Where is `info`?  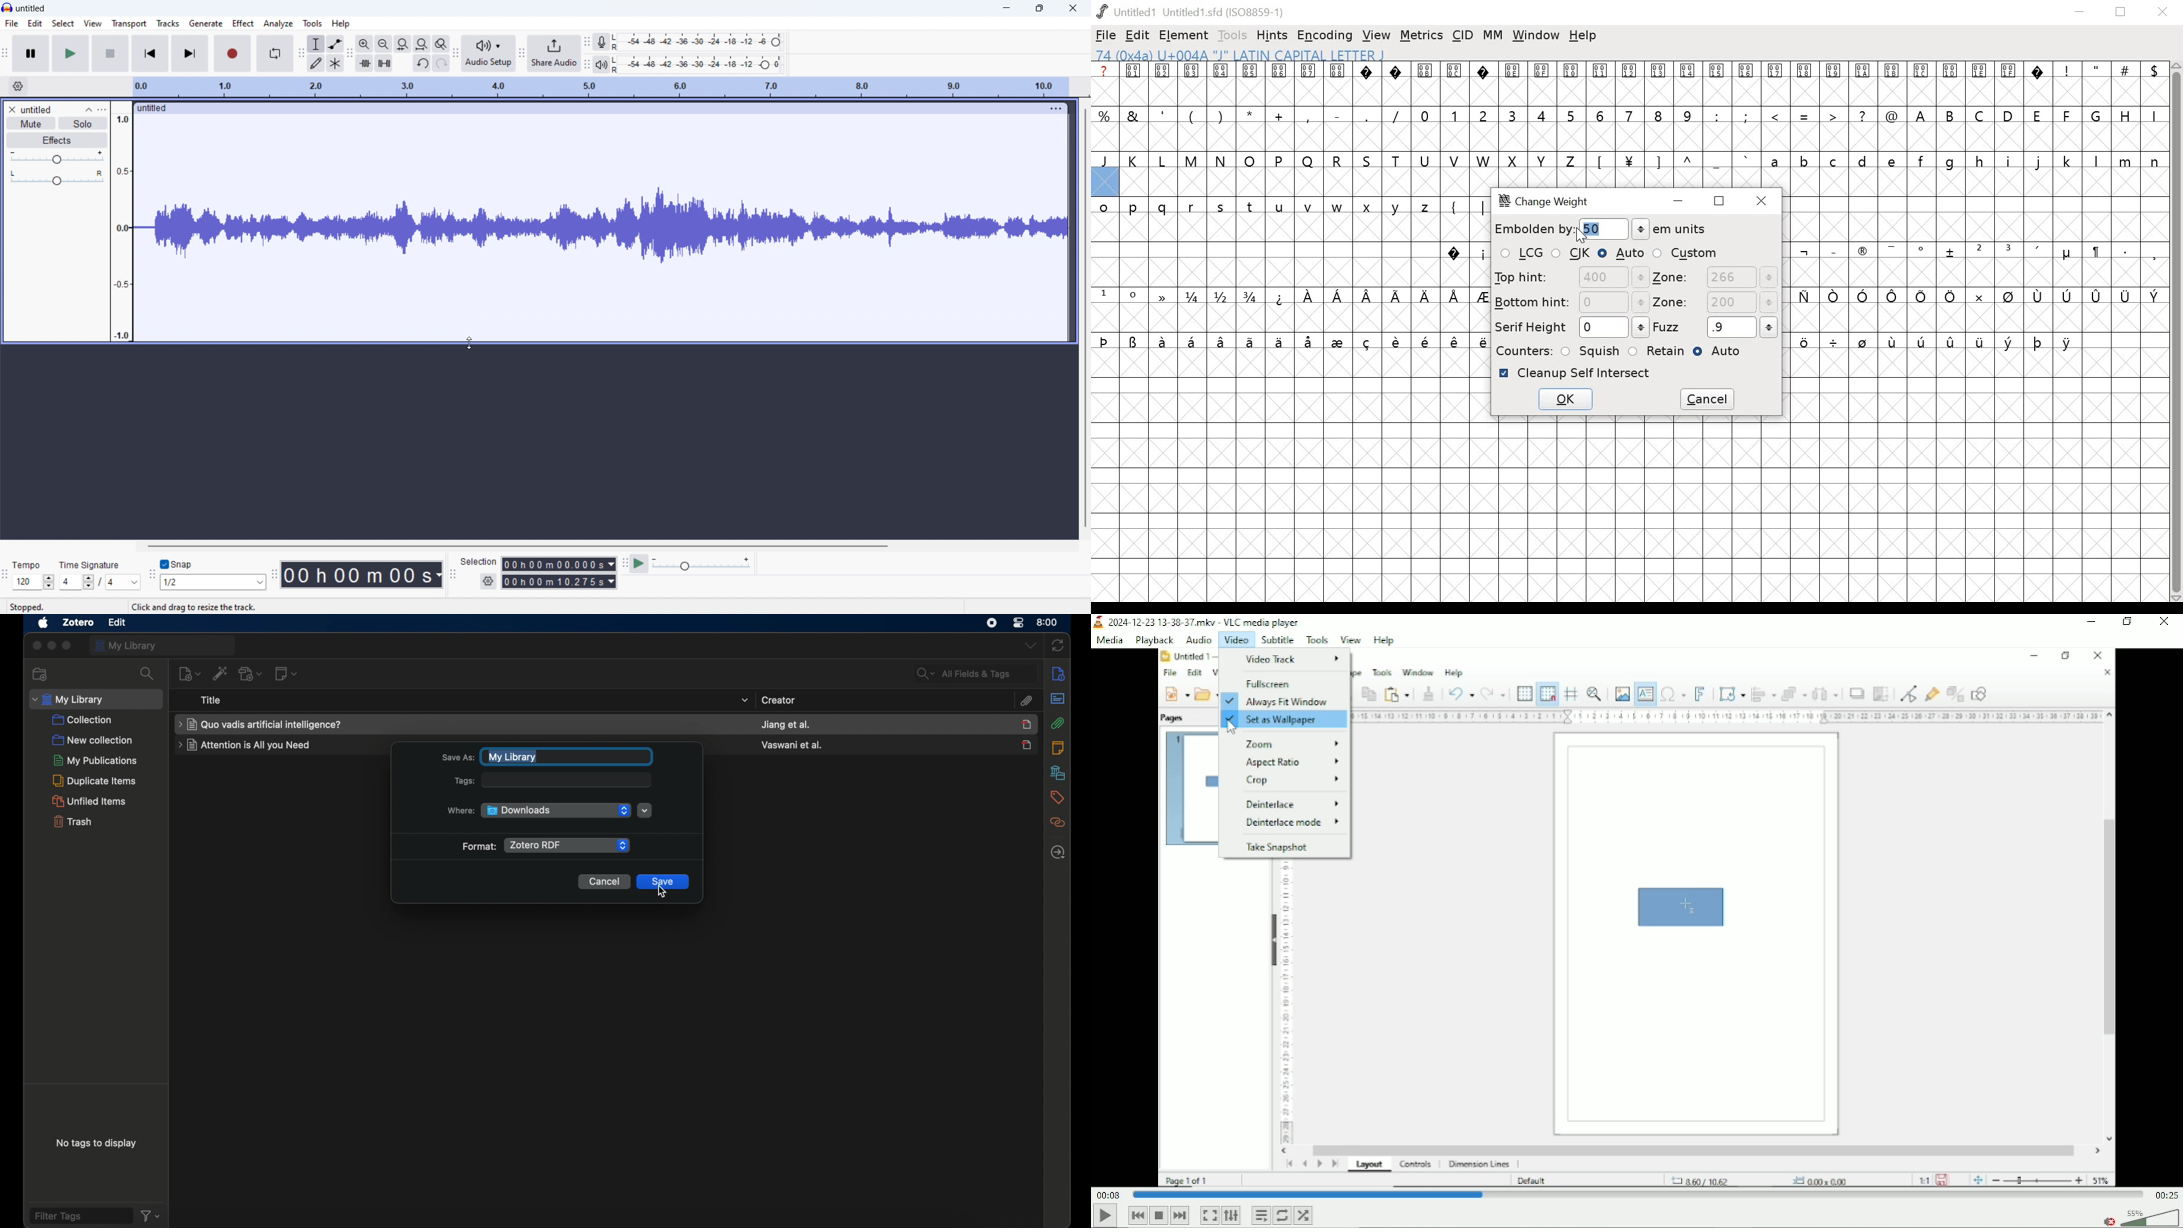 info is located at coordinates (1057, 674).